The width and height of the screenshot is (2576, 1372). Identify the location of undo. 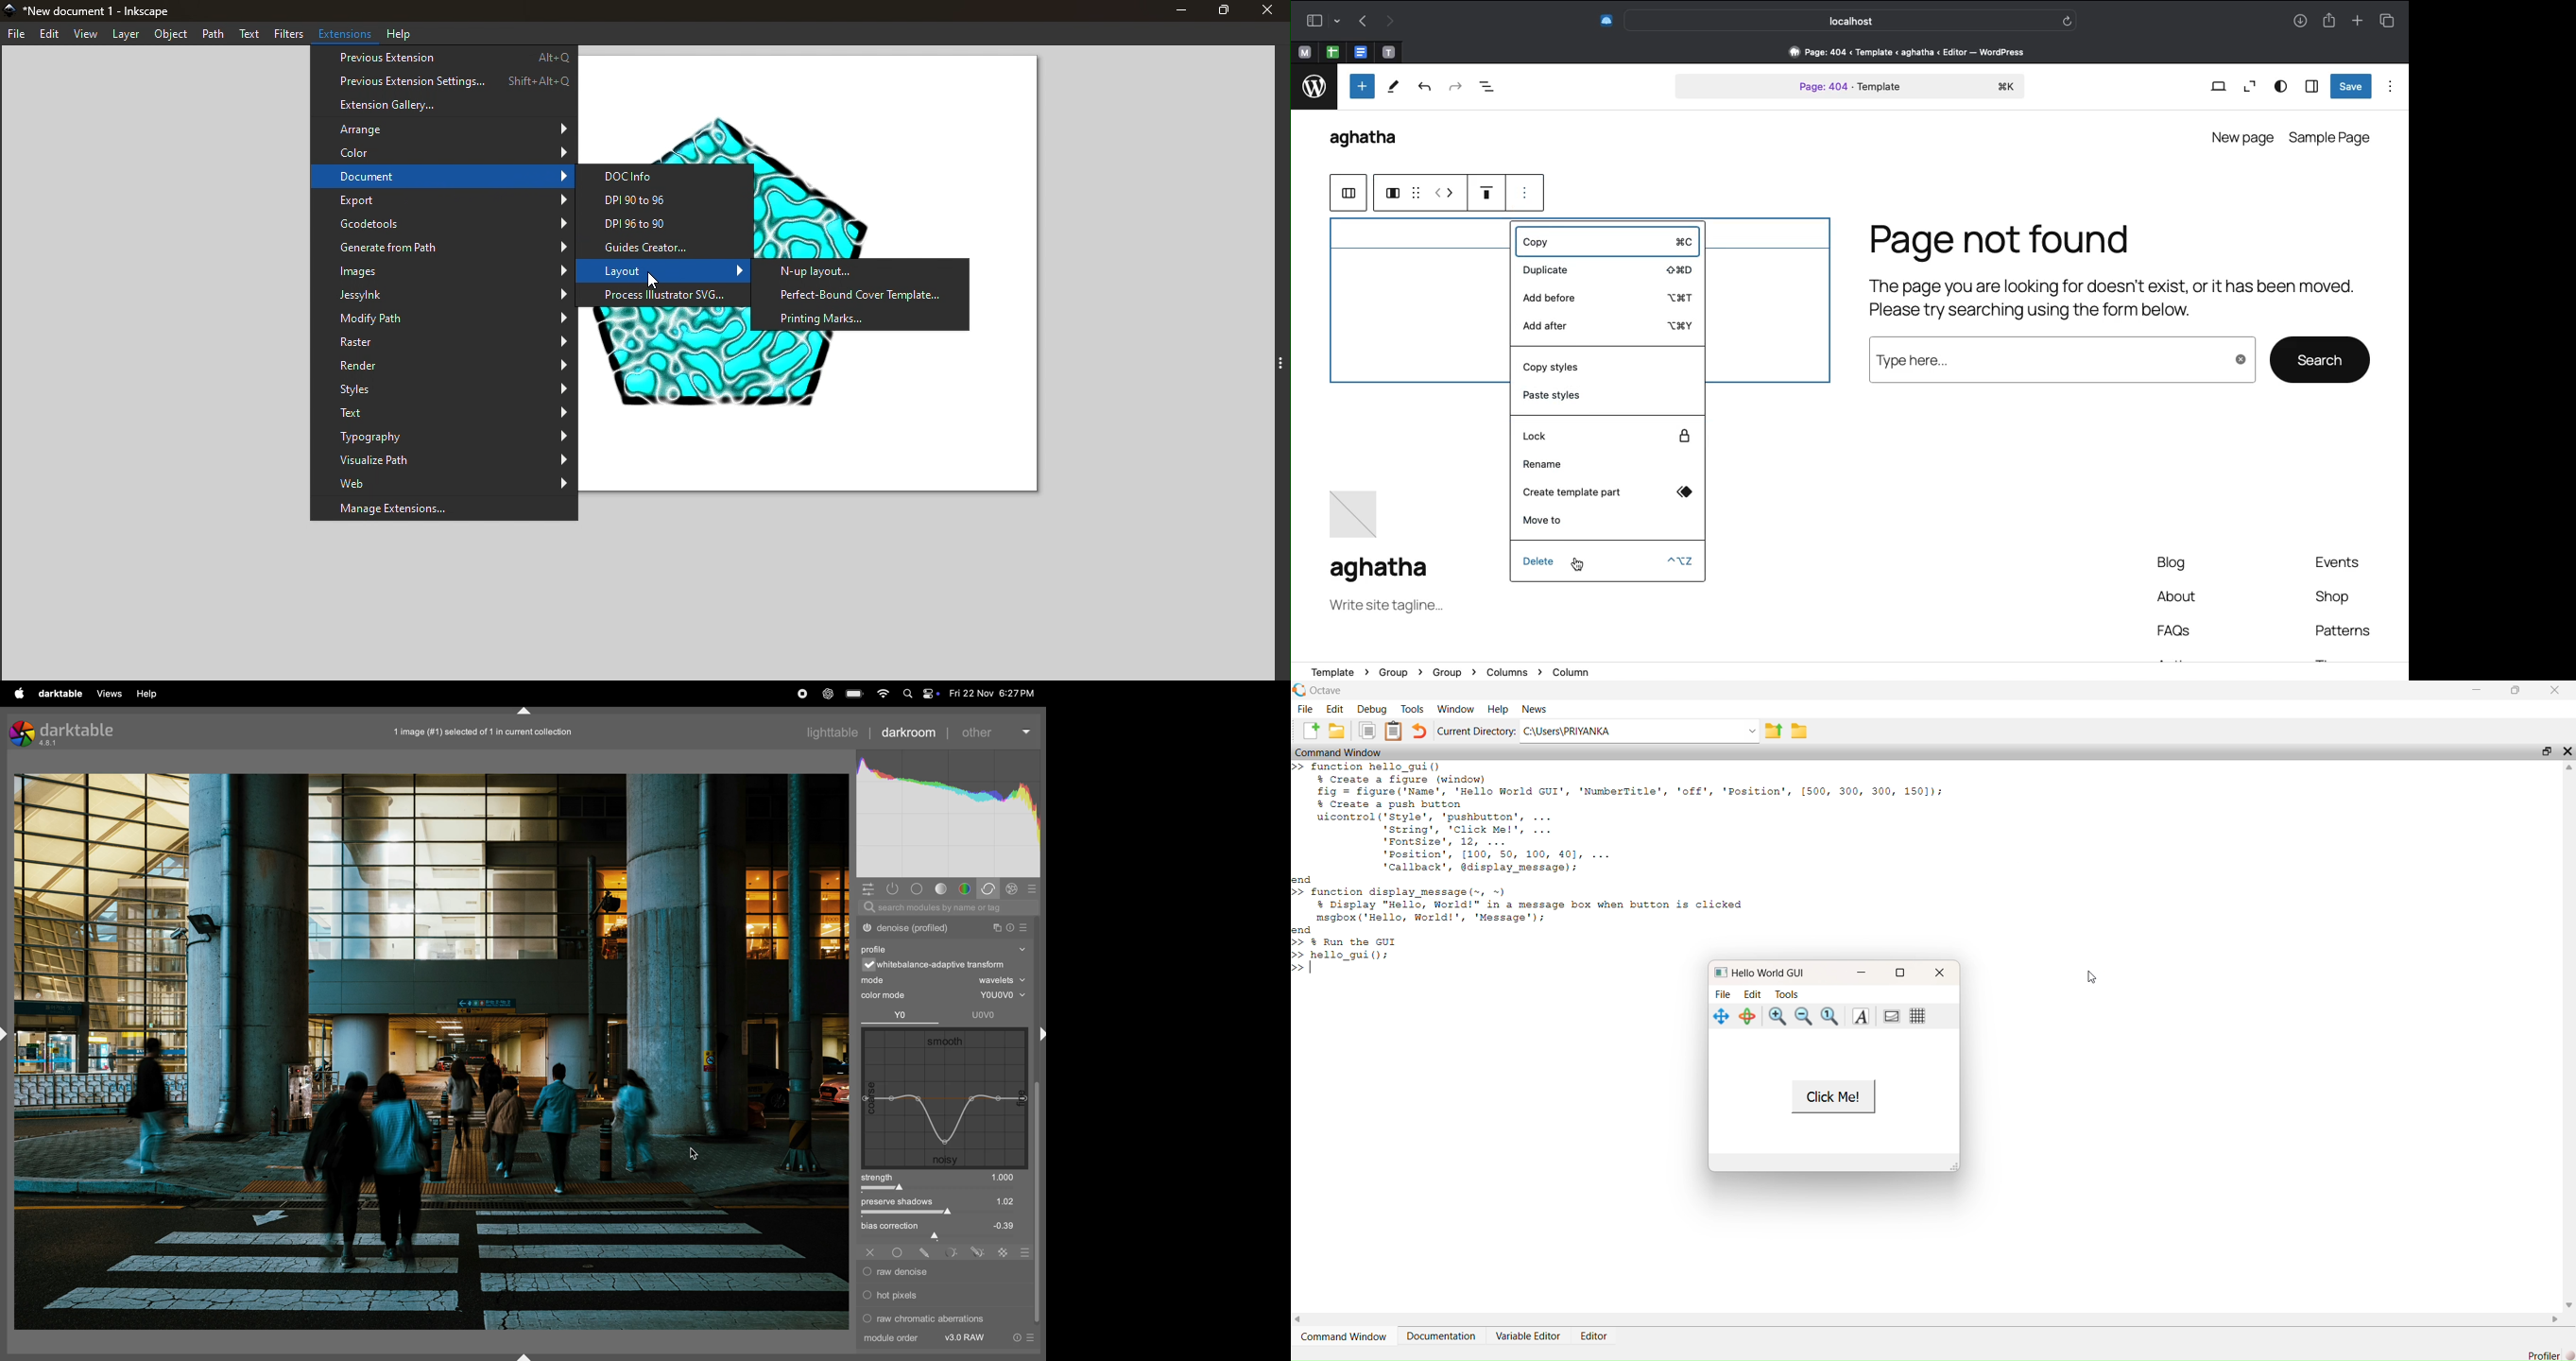
(1421, 731).